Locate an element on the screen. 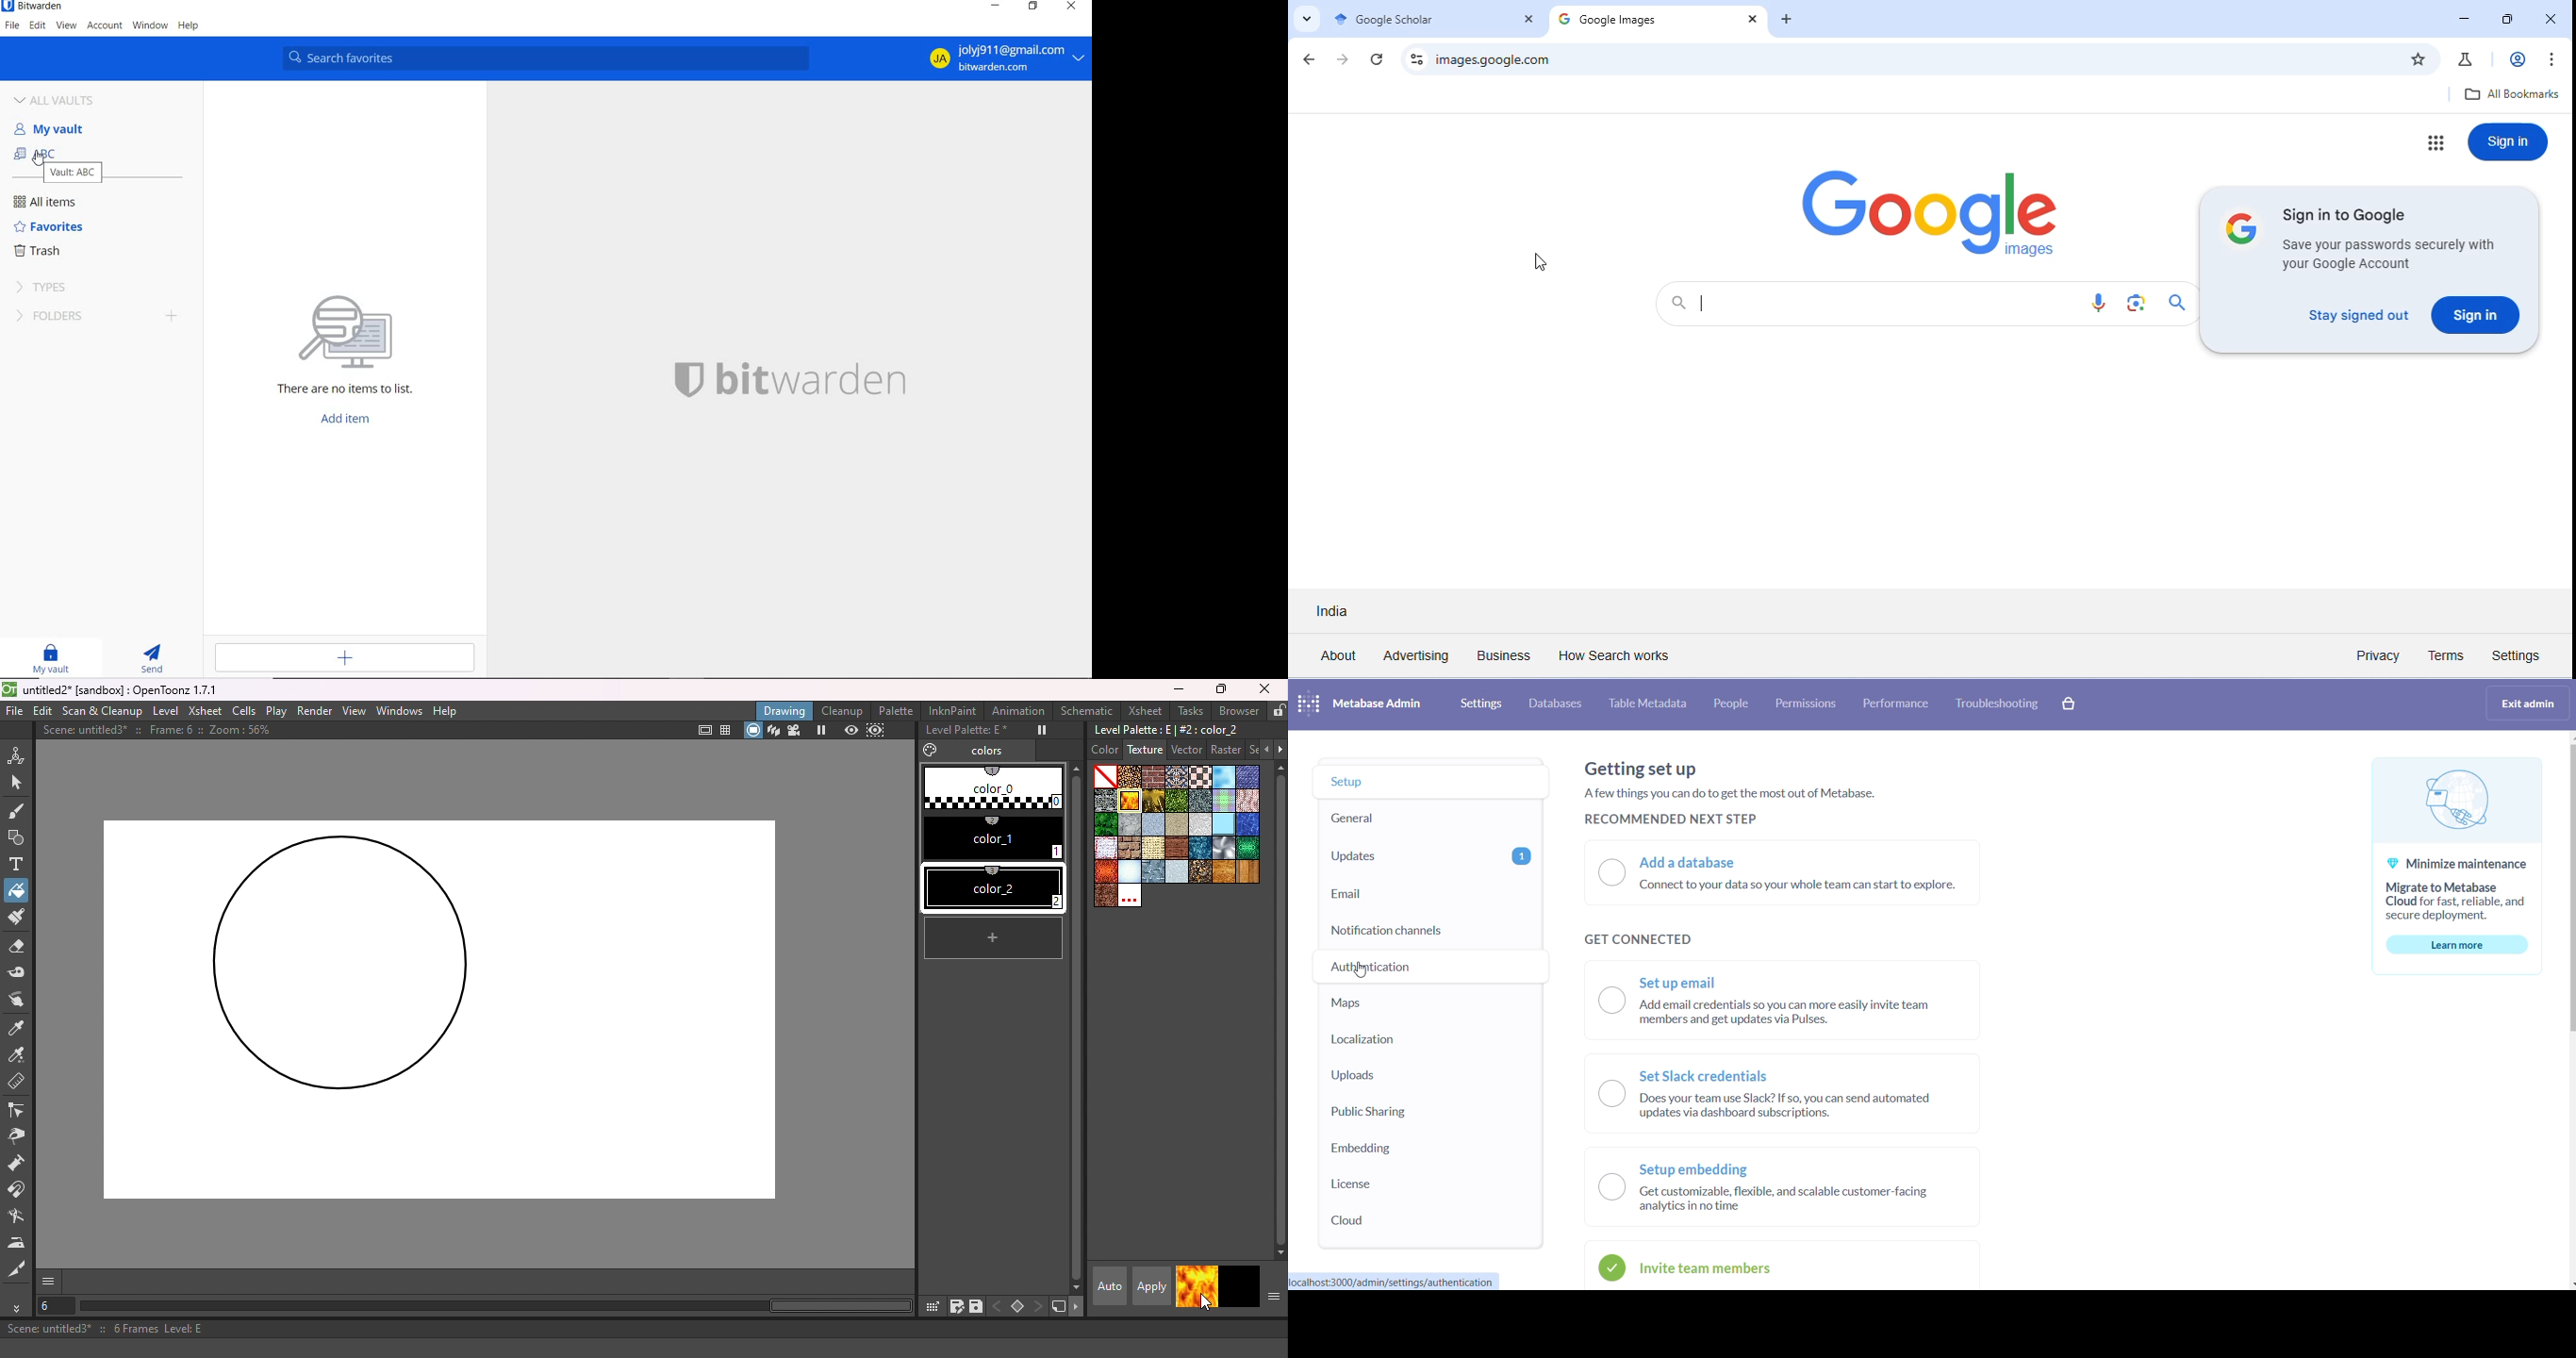 The height and width of the screenshot is (1372, 2576). leaves.bmp is located at coordinates (1105, 824).